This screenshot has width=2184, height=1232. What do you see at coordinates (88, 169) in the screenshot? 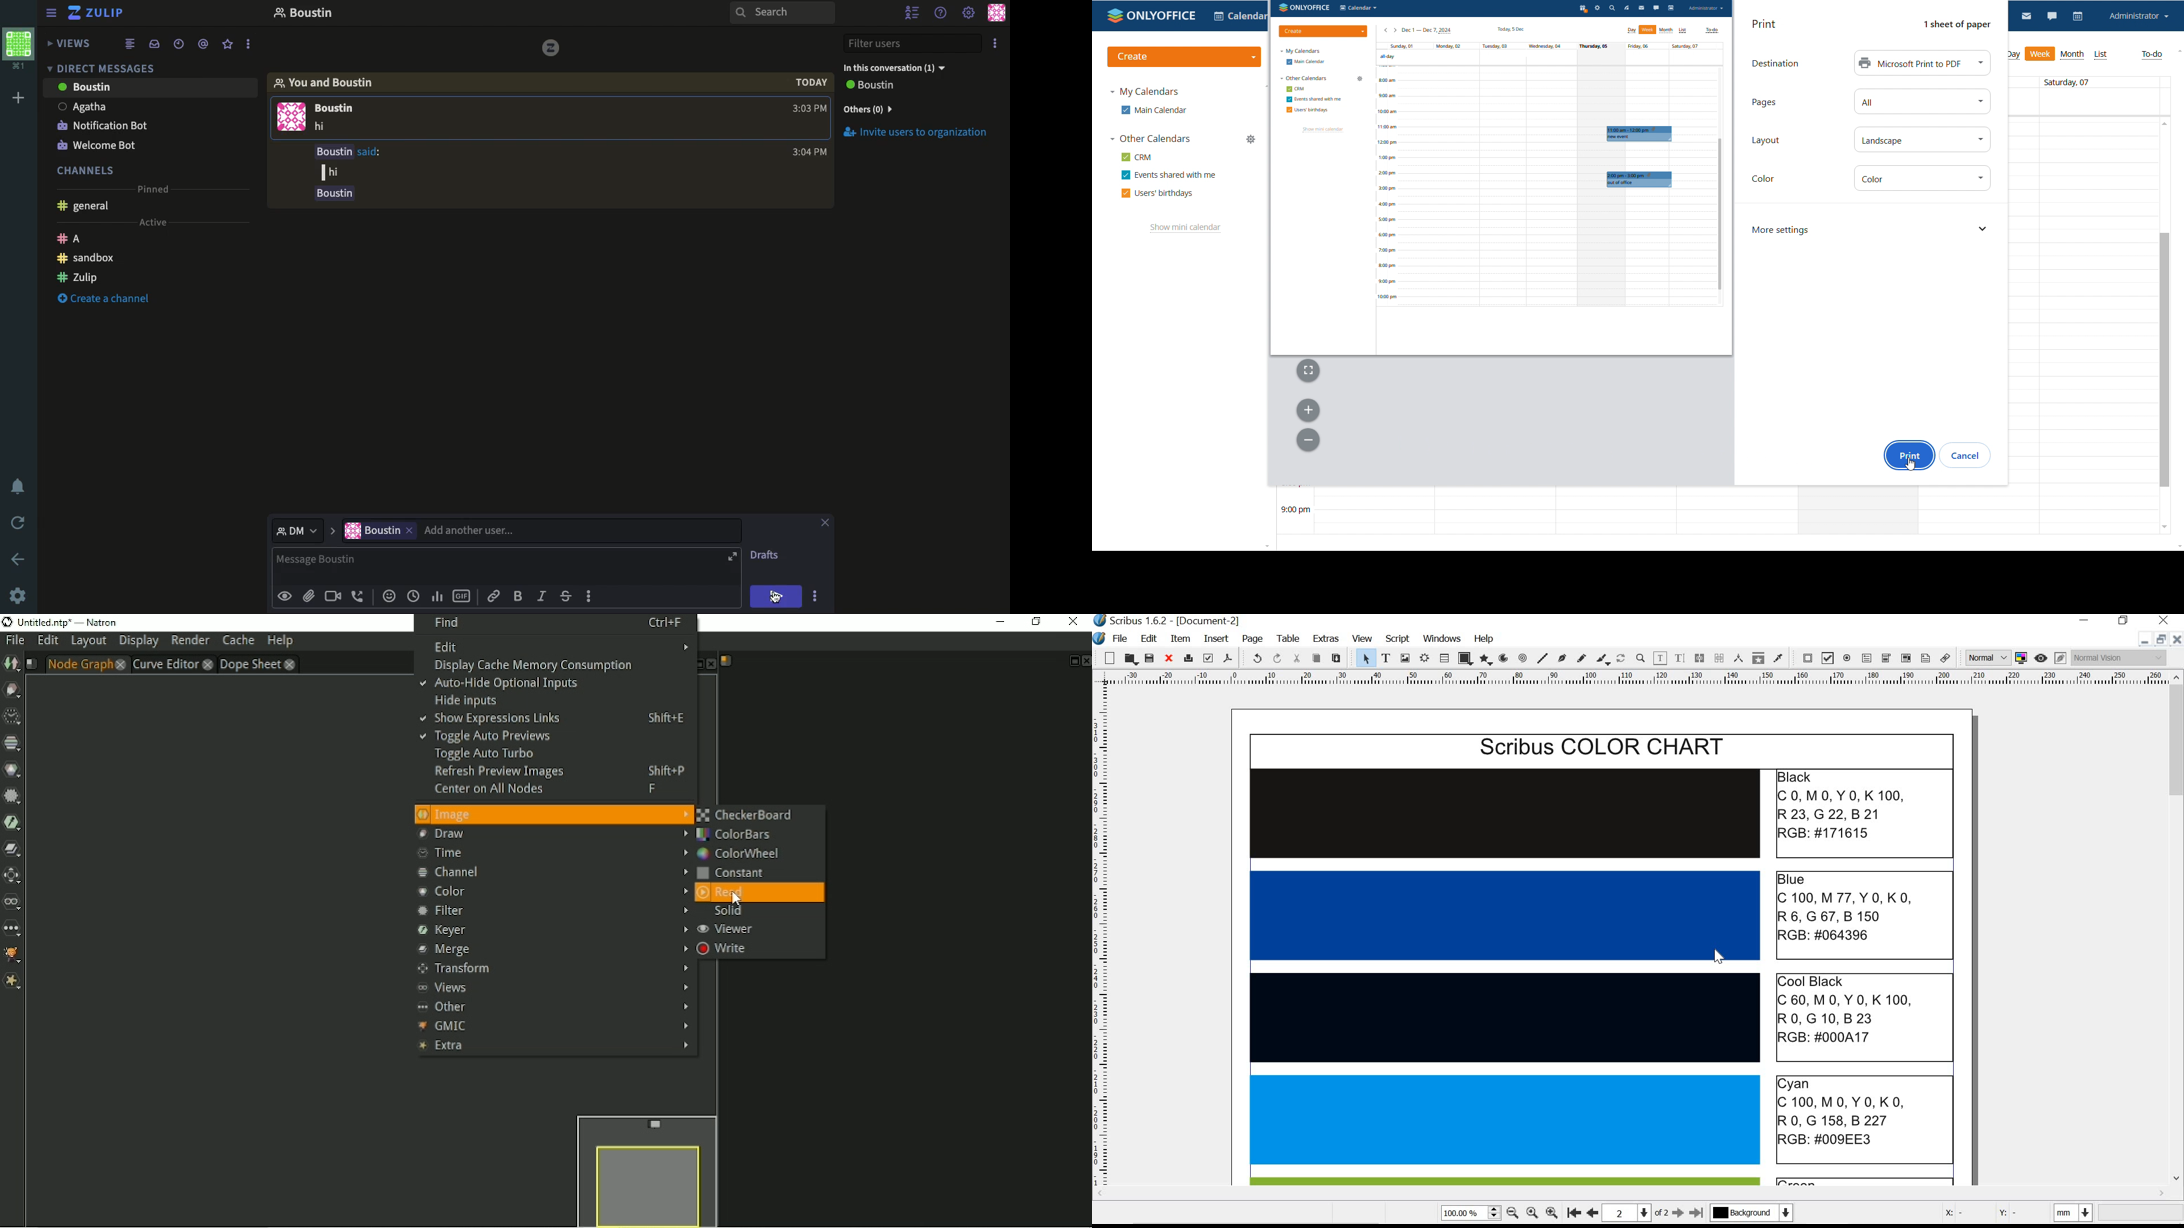
I see `Channels` at bounding box center [88, 169].